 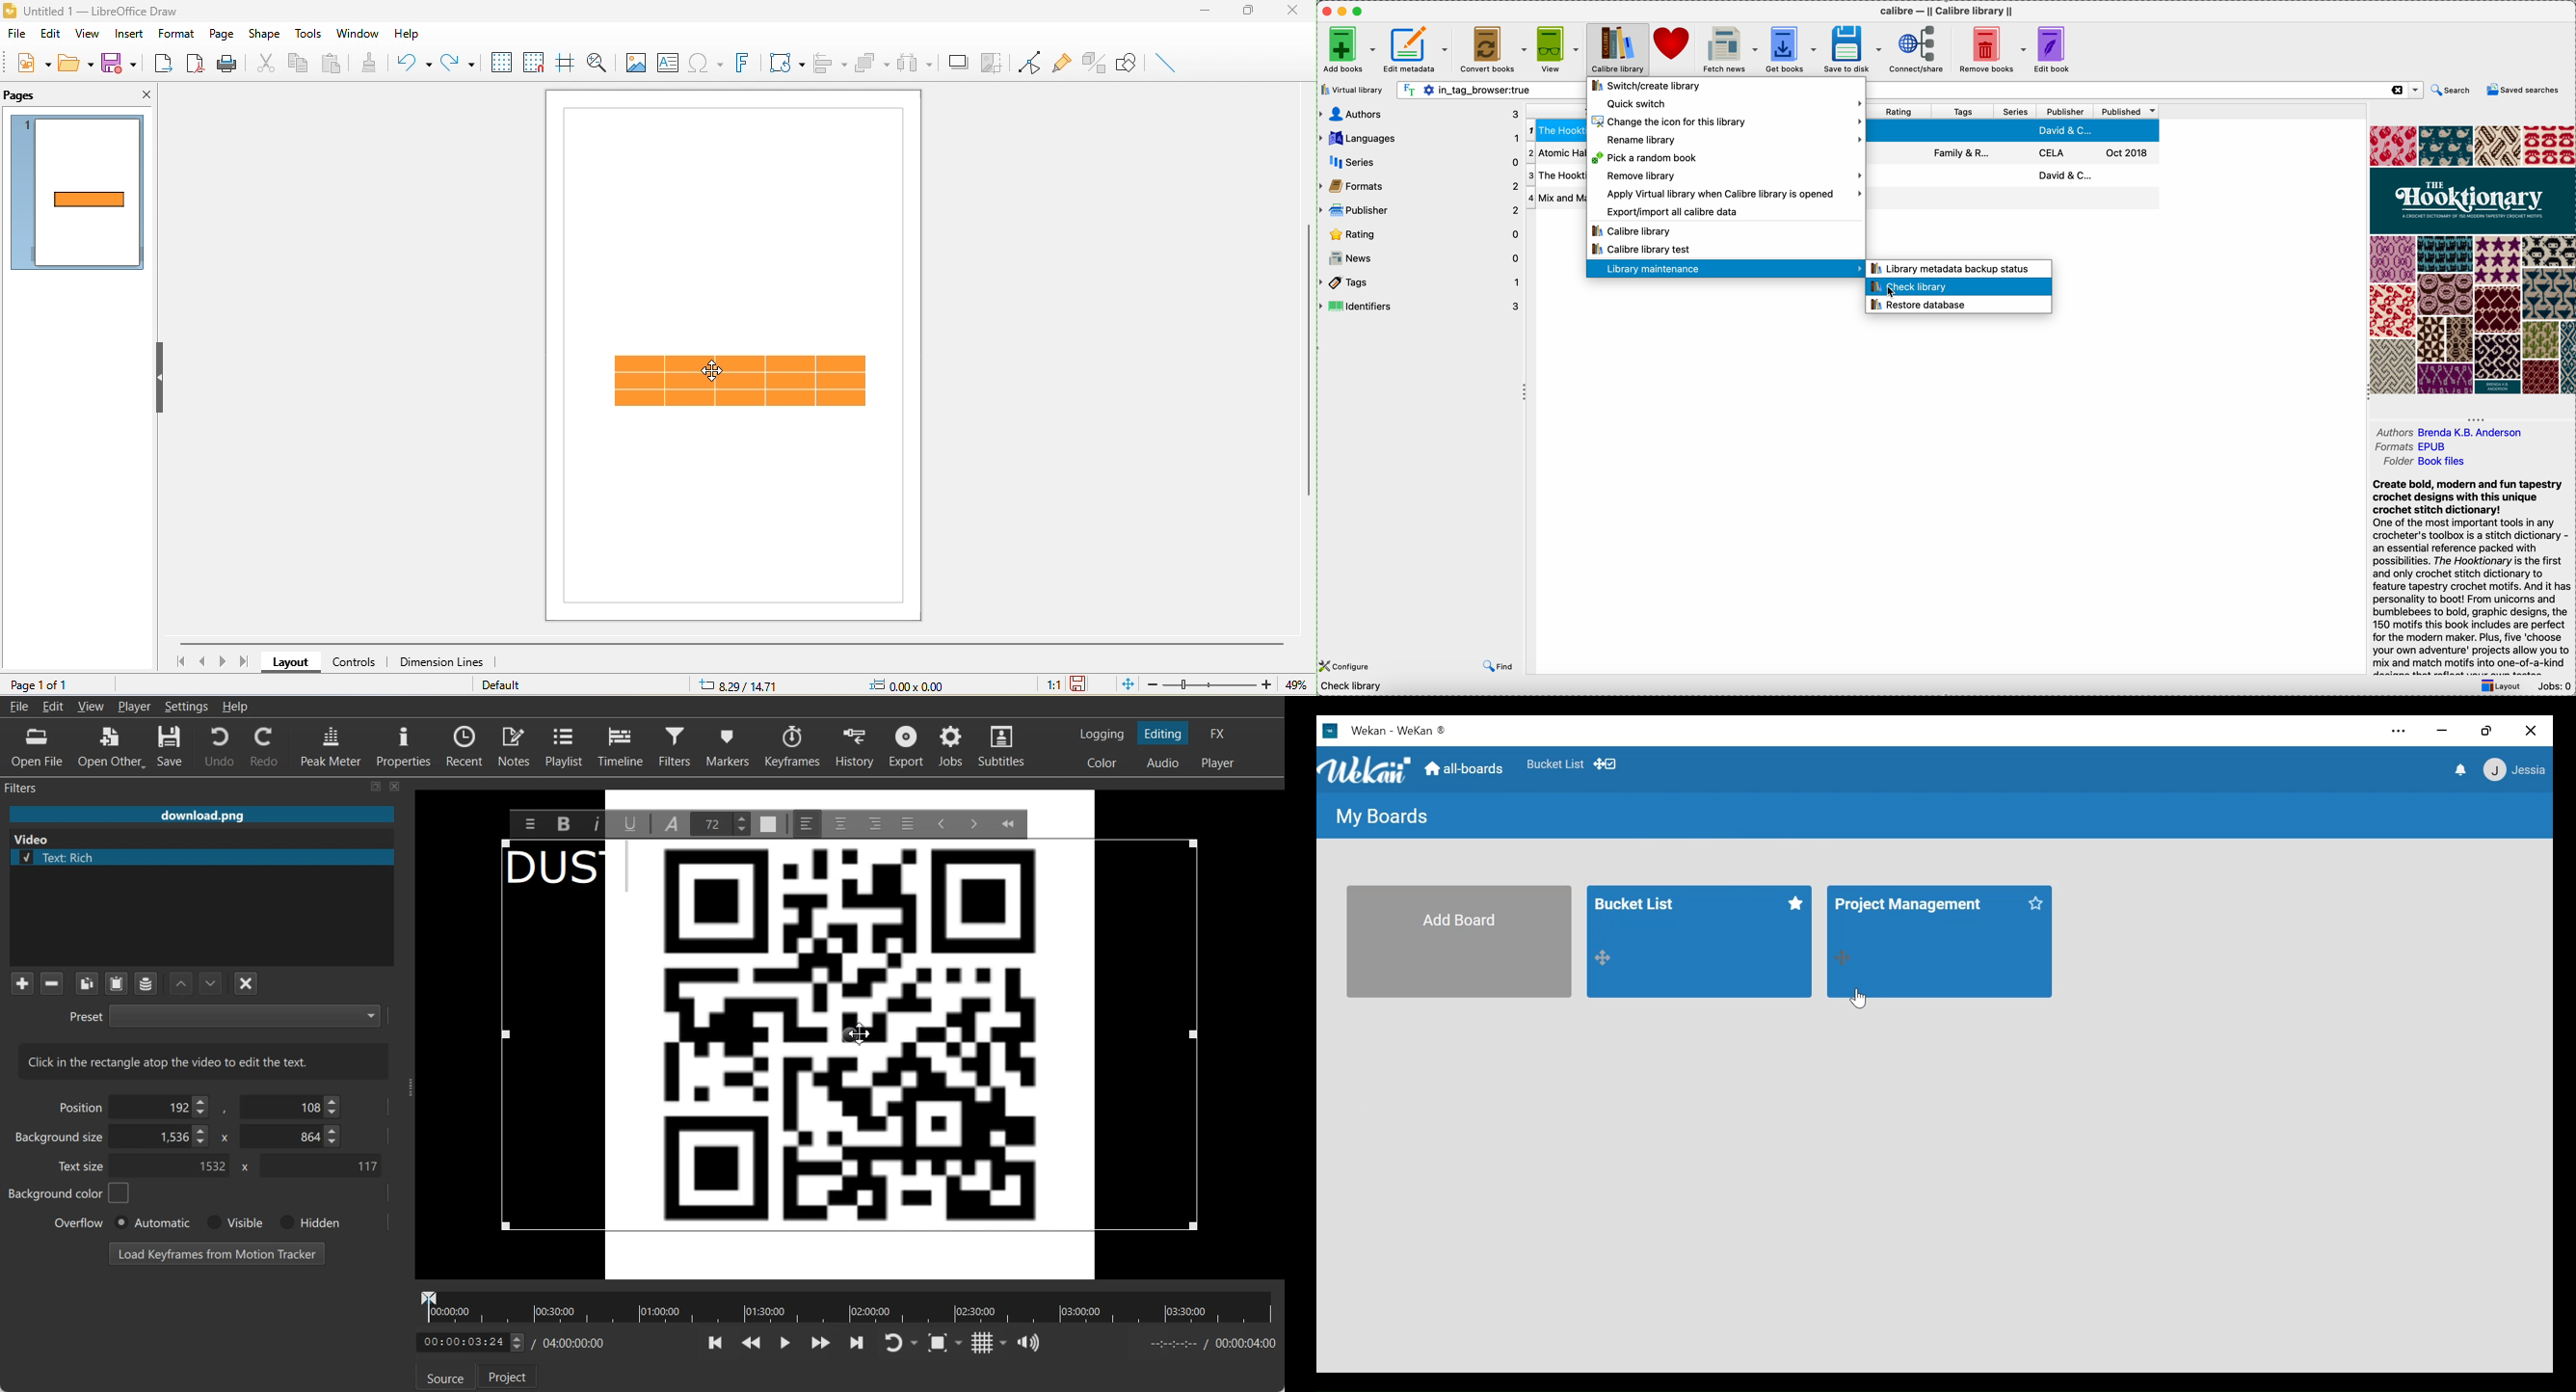 What do you see at coordinates (226, 661) in the screenshot?
I see `next page` at bounding box center [226, 661].